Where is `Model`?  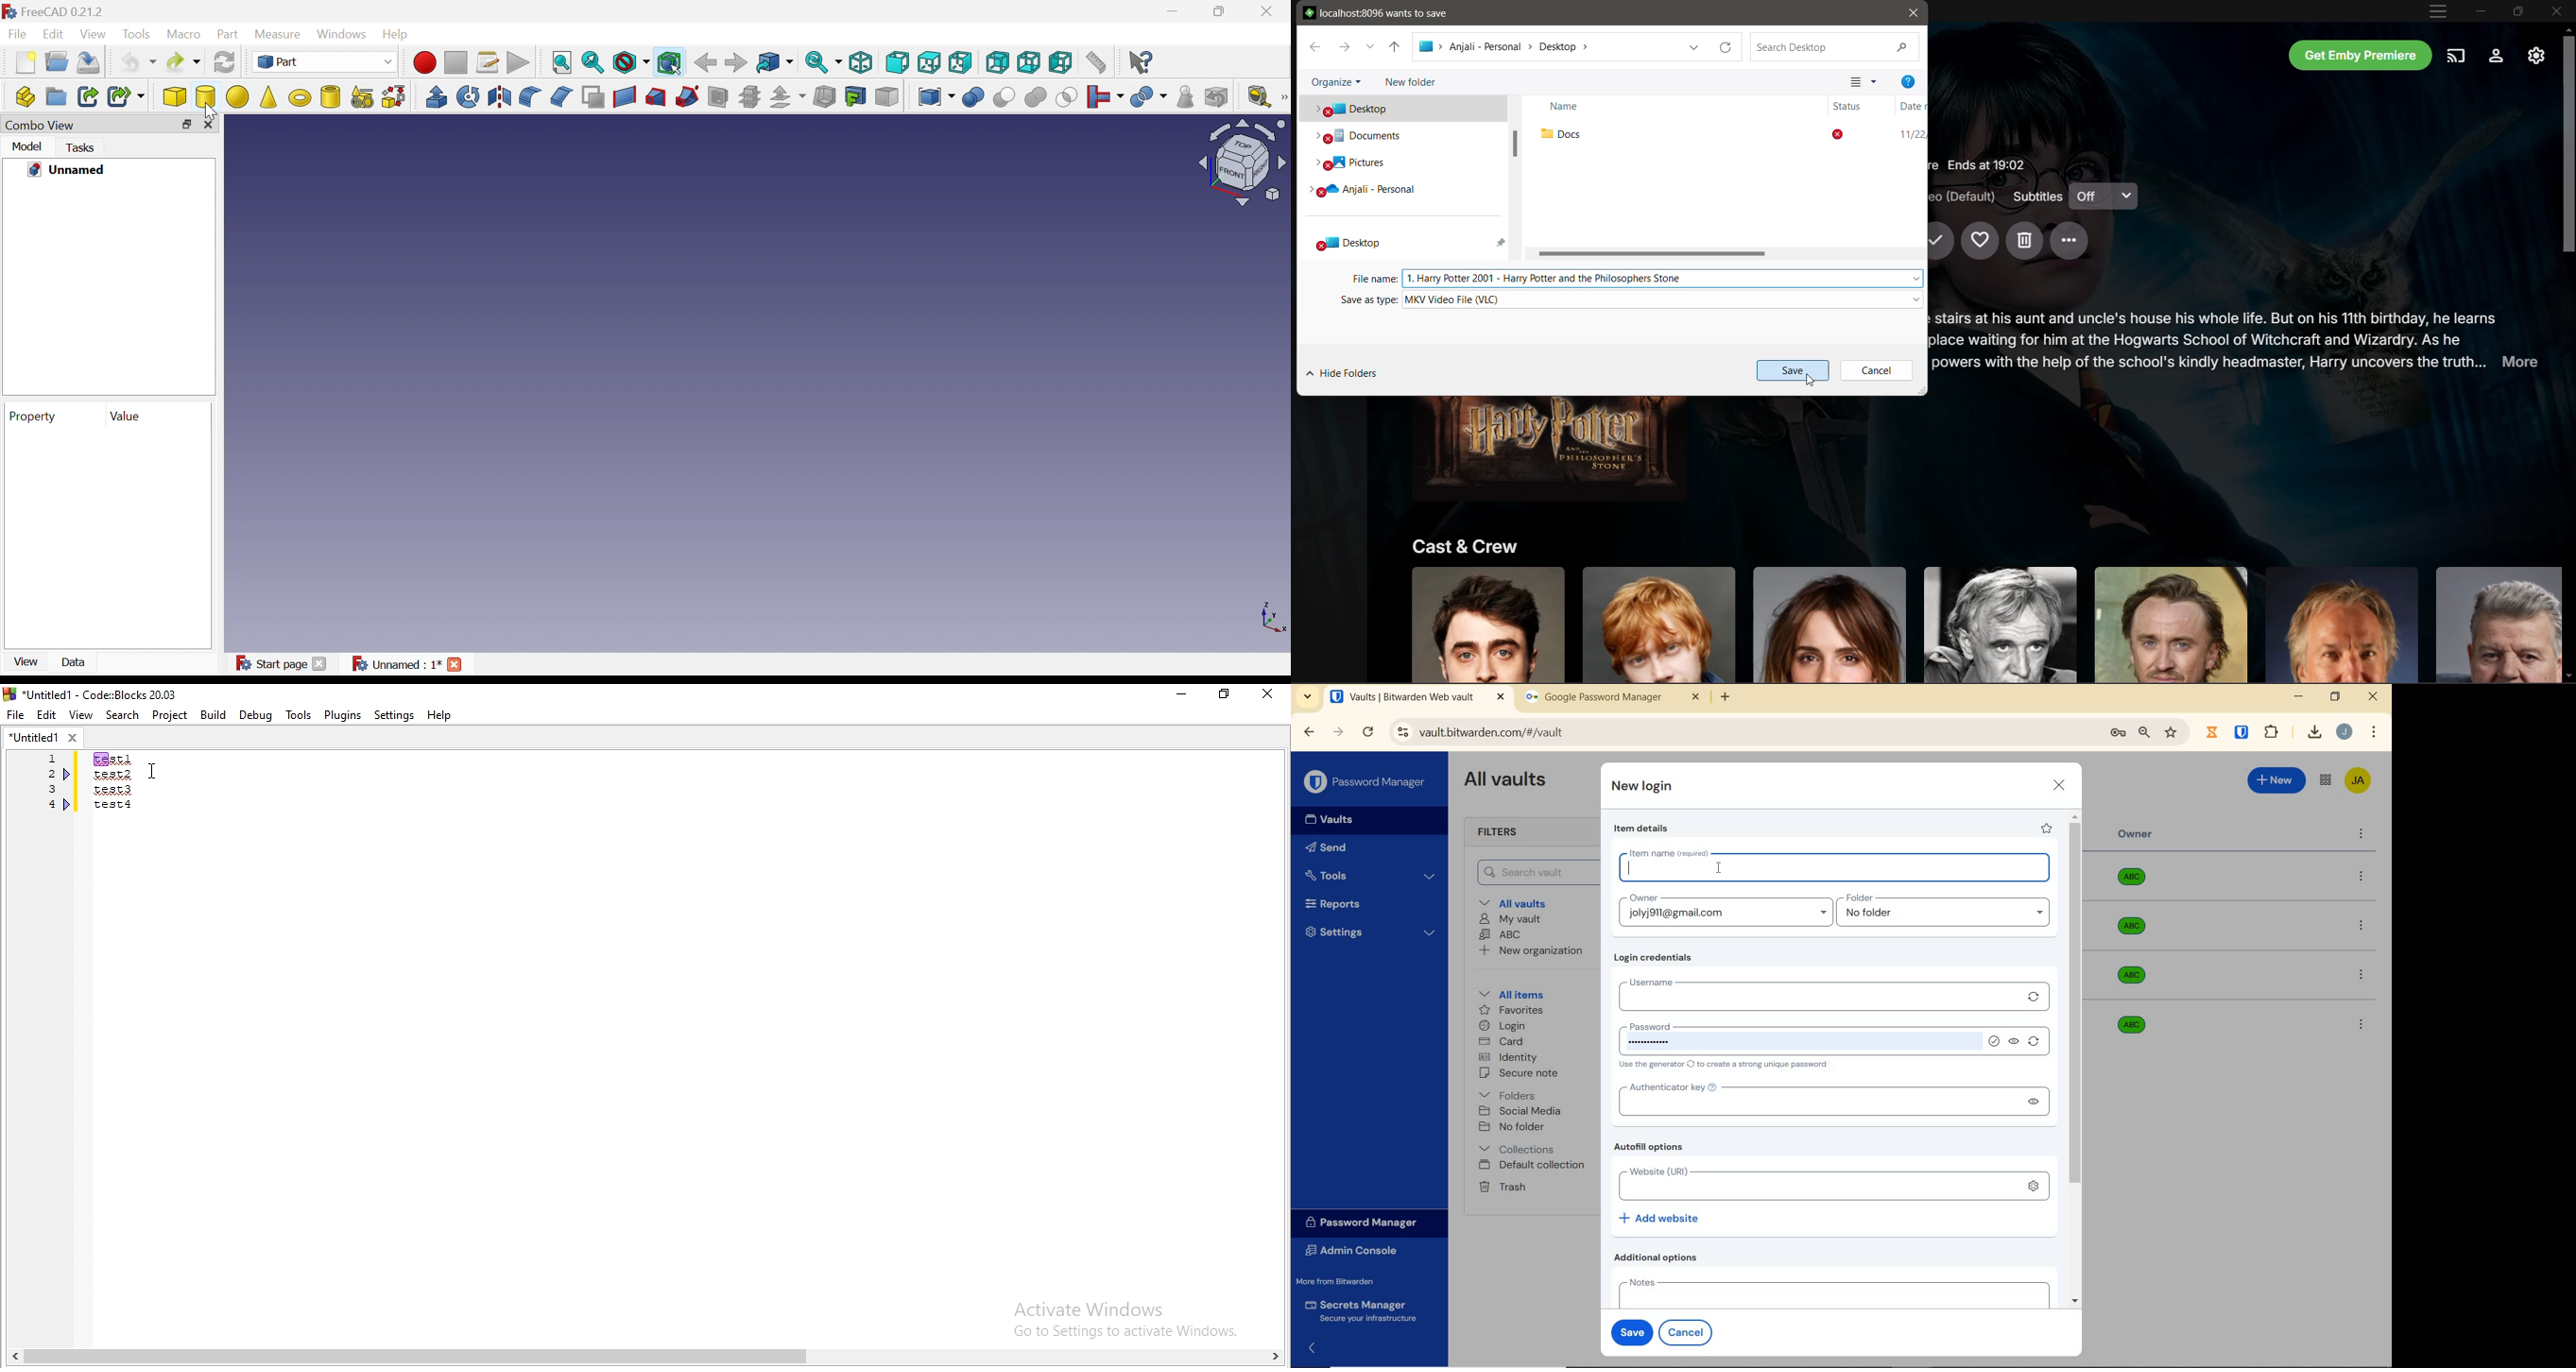
Model is located at coordinates (29, 148).